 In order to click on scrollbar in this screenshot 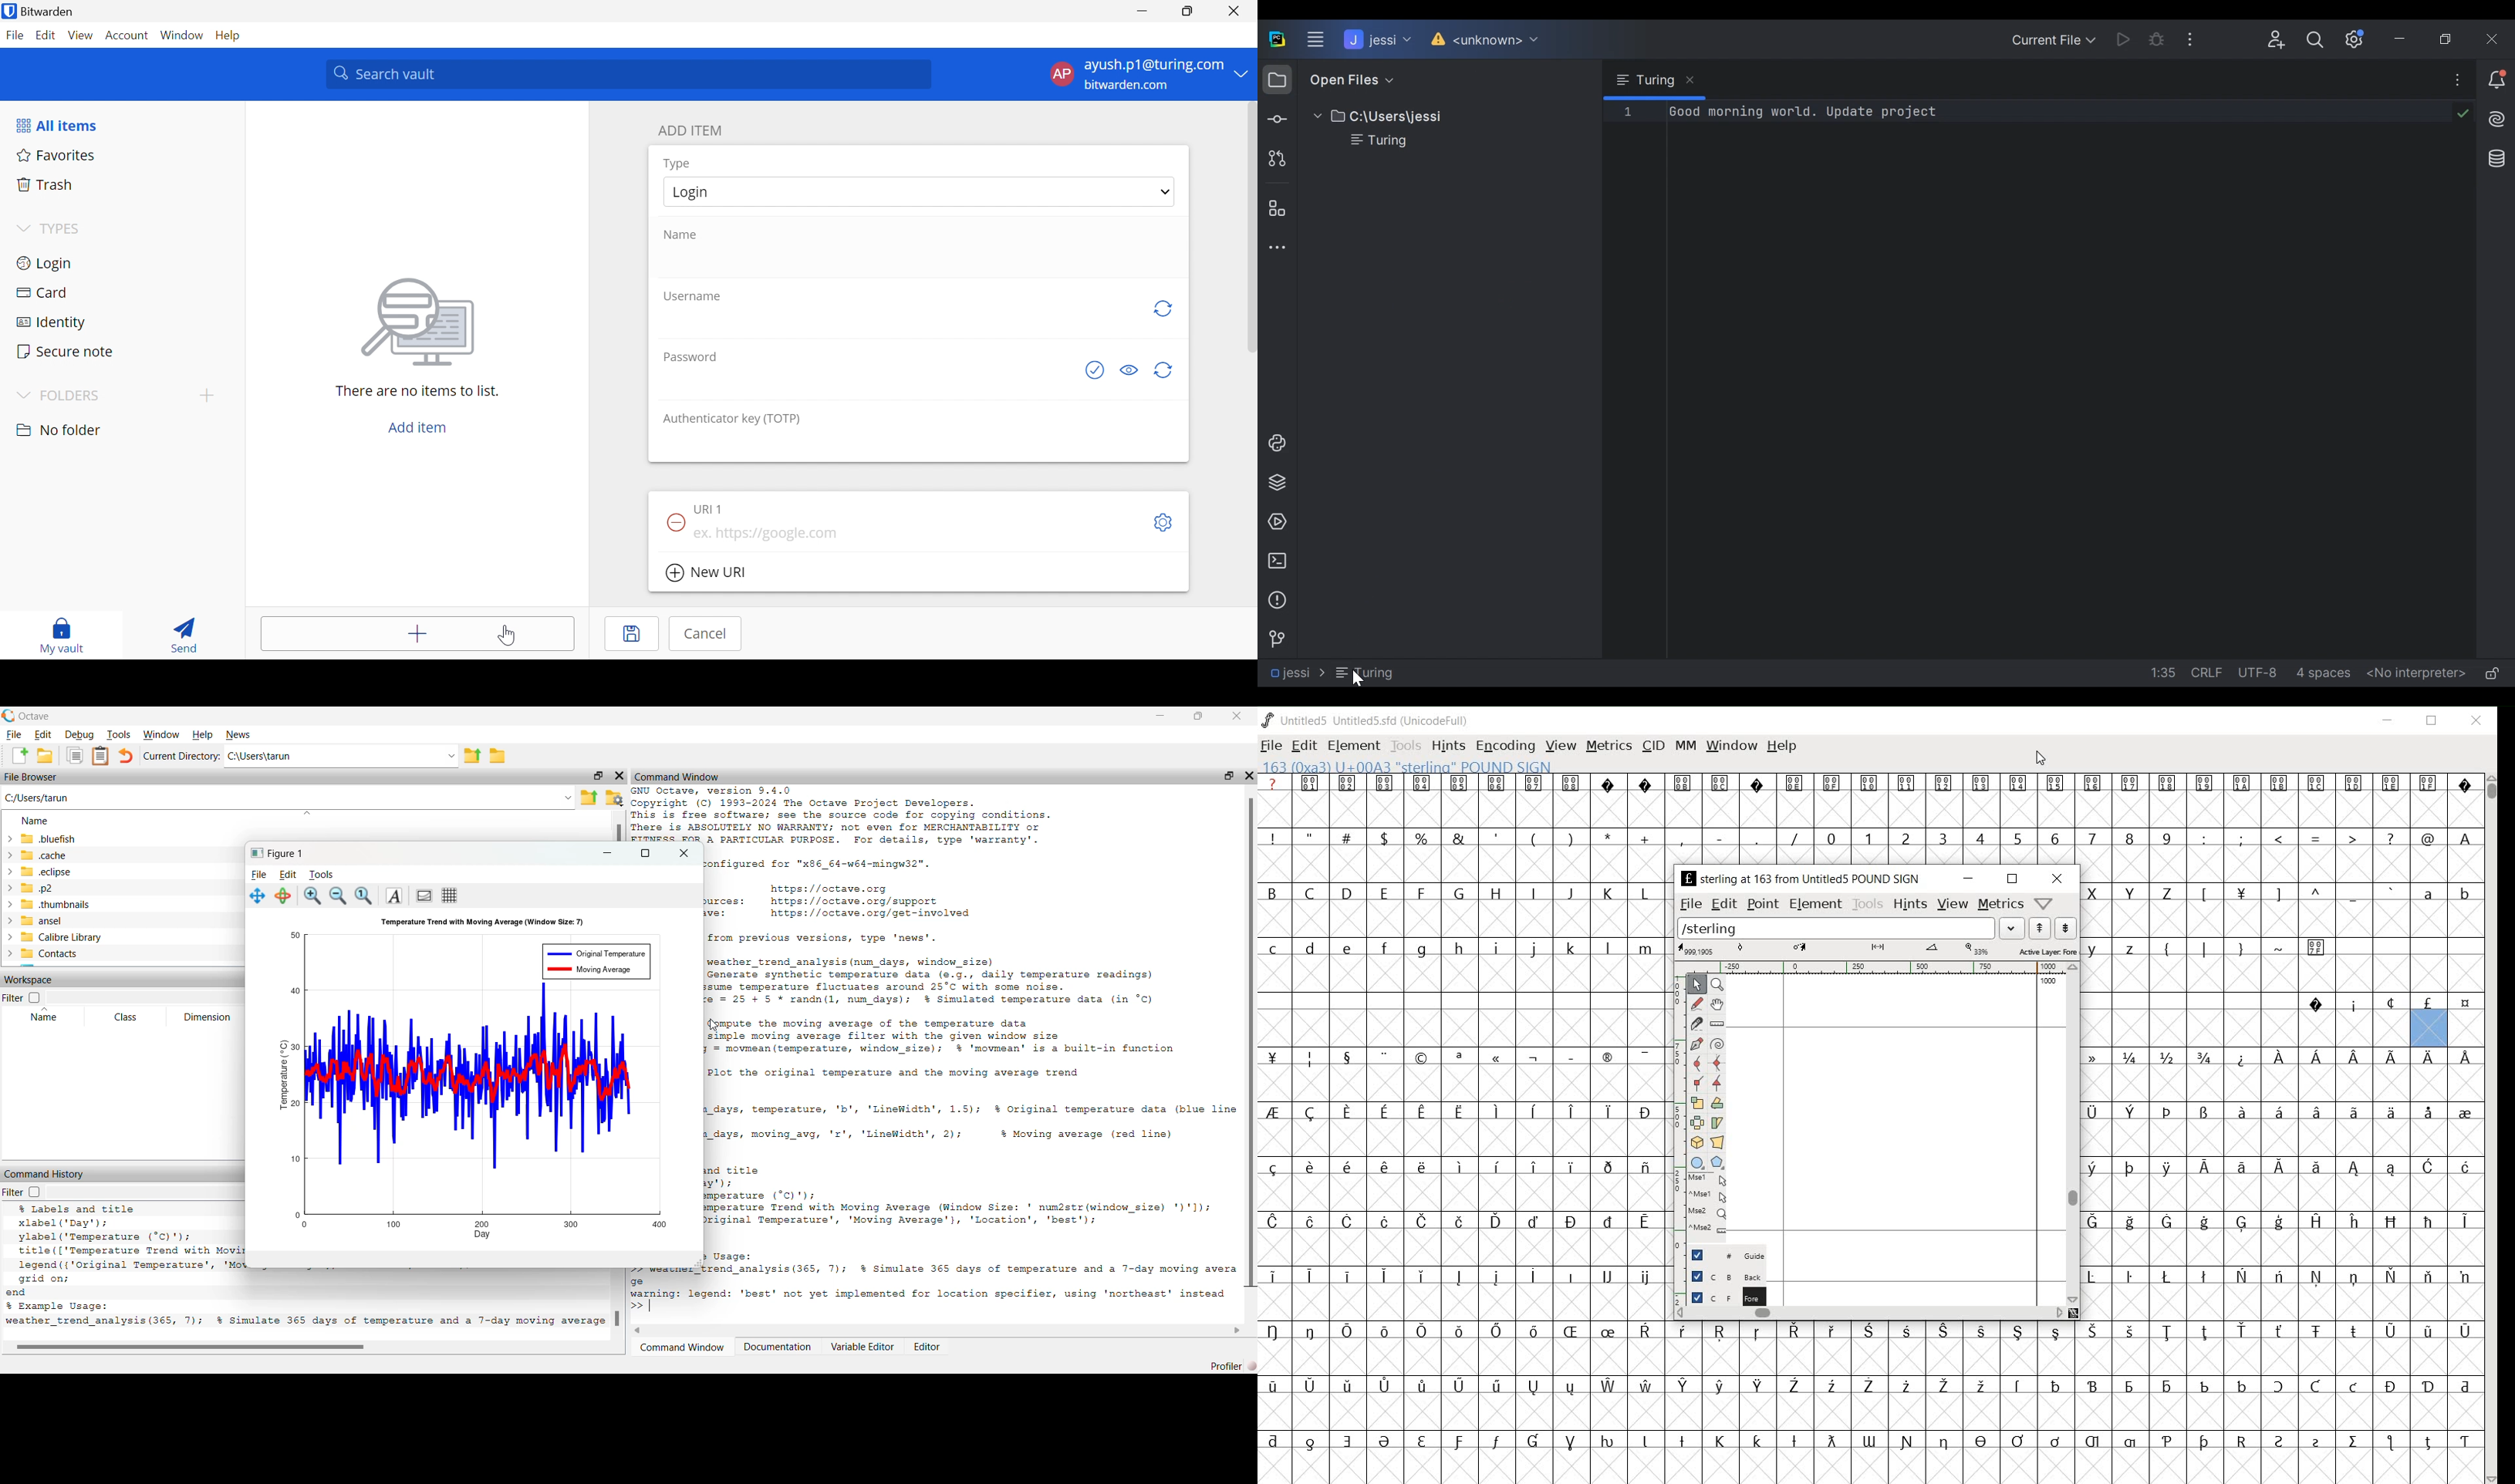, I will do `click(2073, 1133)`.